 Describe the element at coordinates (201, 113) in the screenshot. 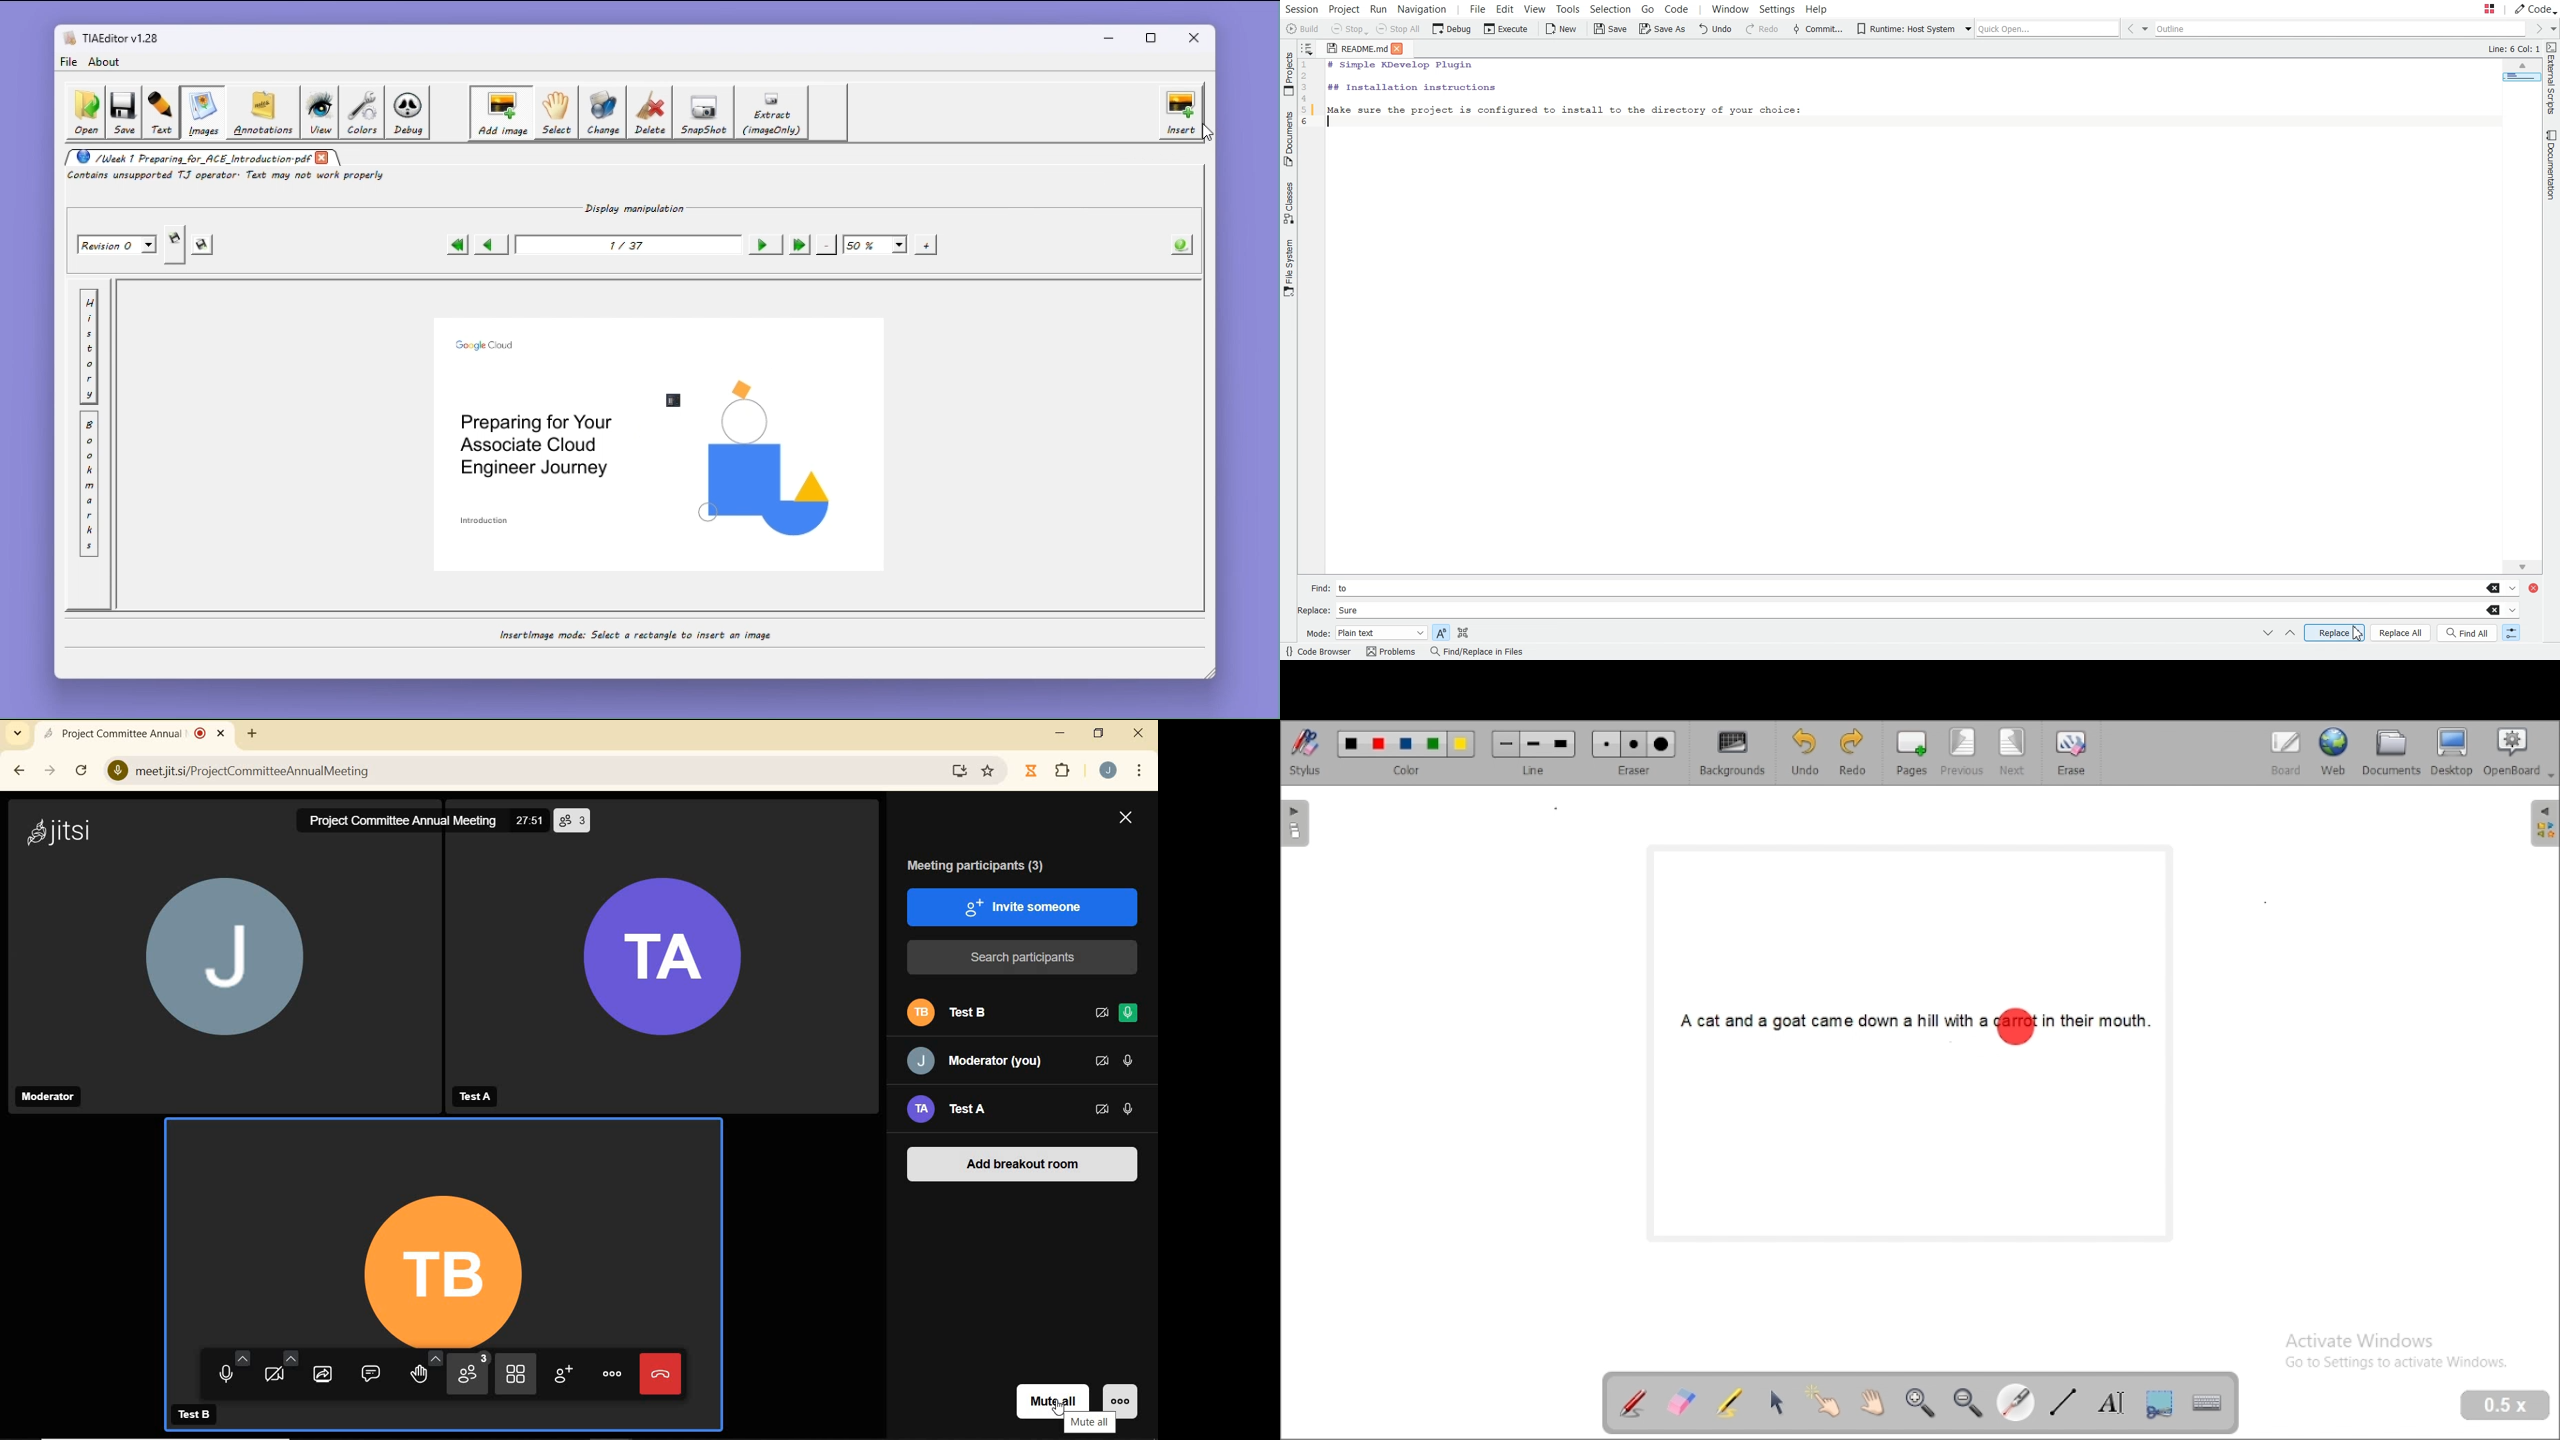

I see `Images` at that location.